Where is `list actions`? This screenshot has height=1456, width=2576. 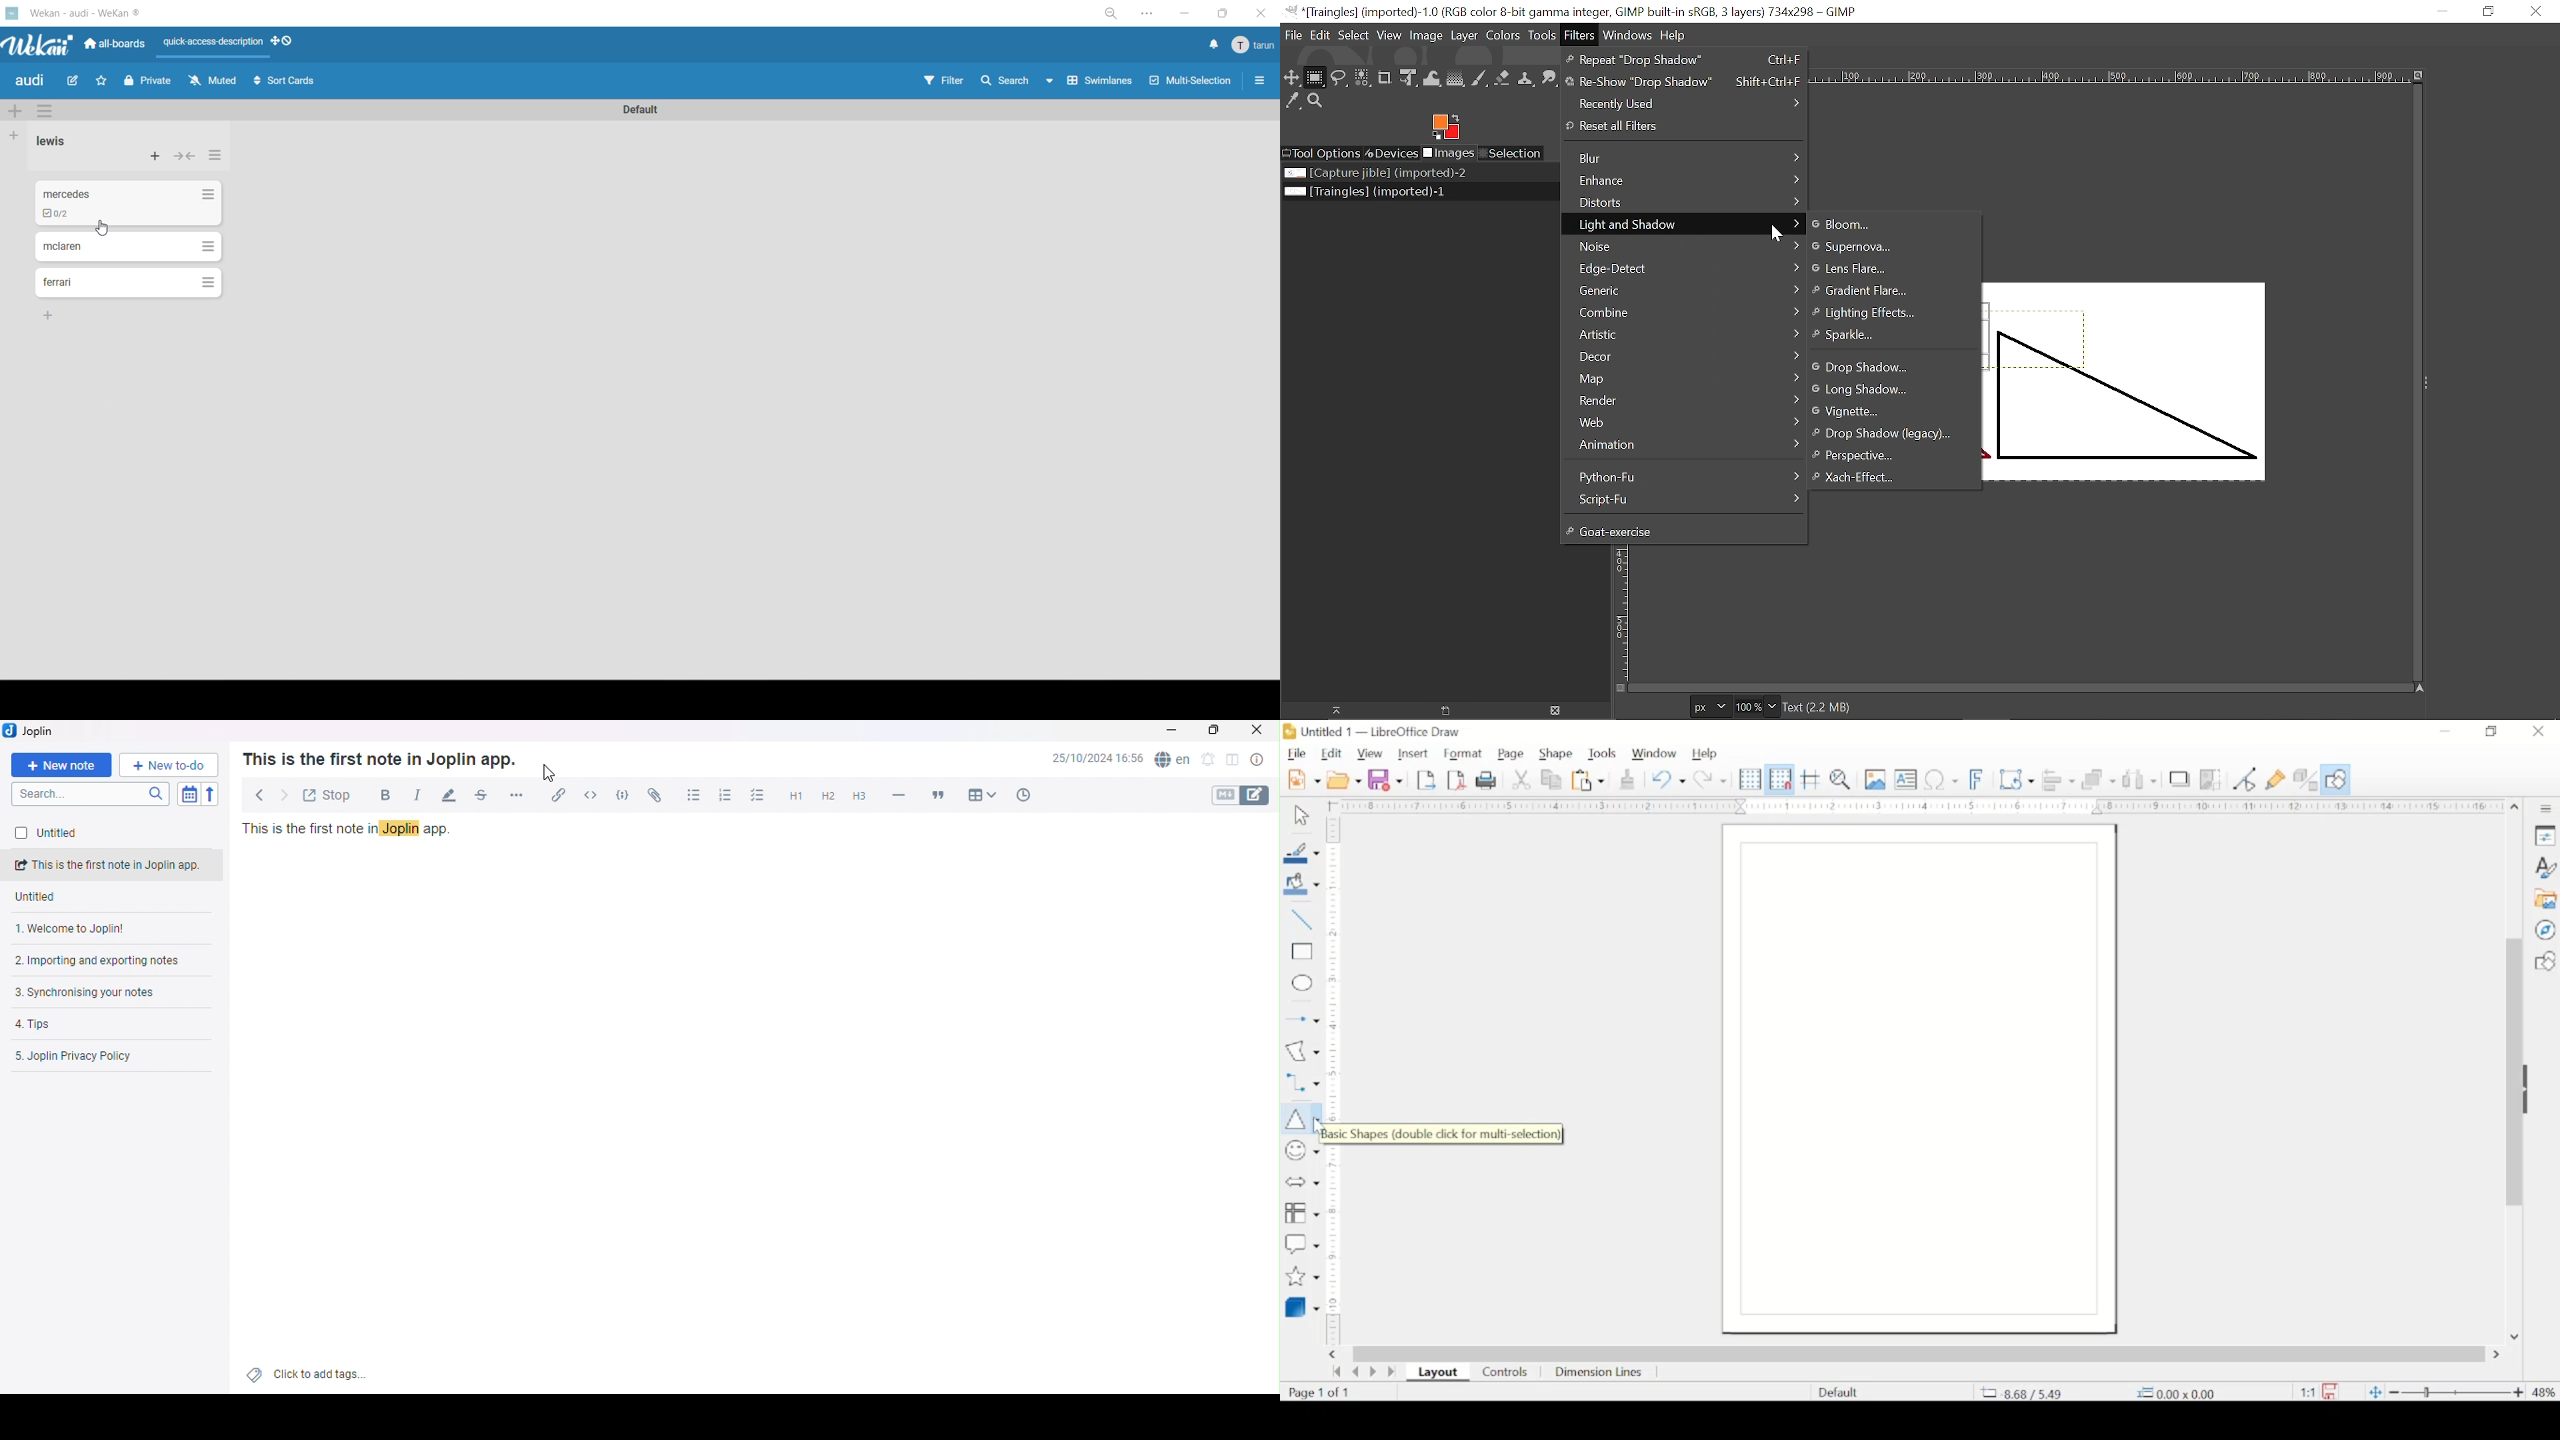
list actions is located at coordinates (206, 245).